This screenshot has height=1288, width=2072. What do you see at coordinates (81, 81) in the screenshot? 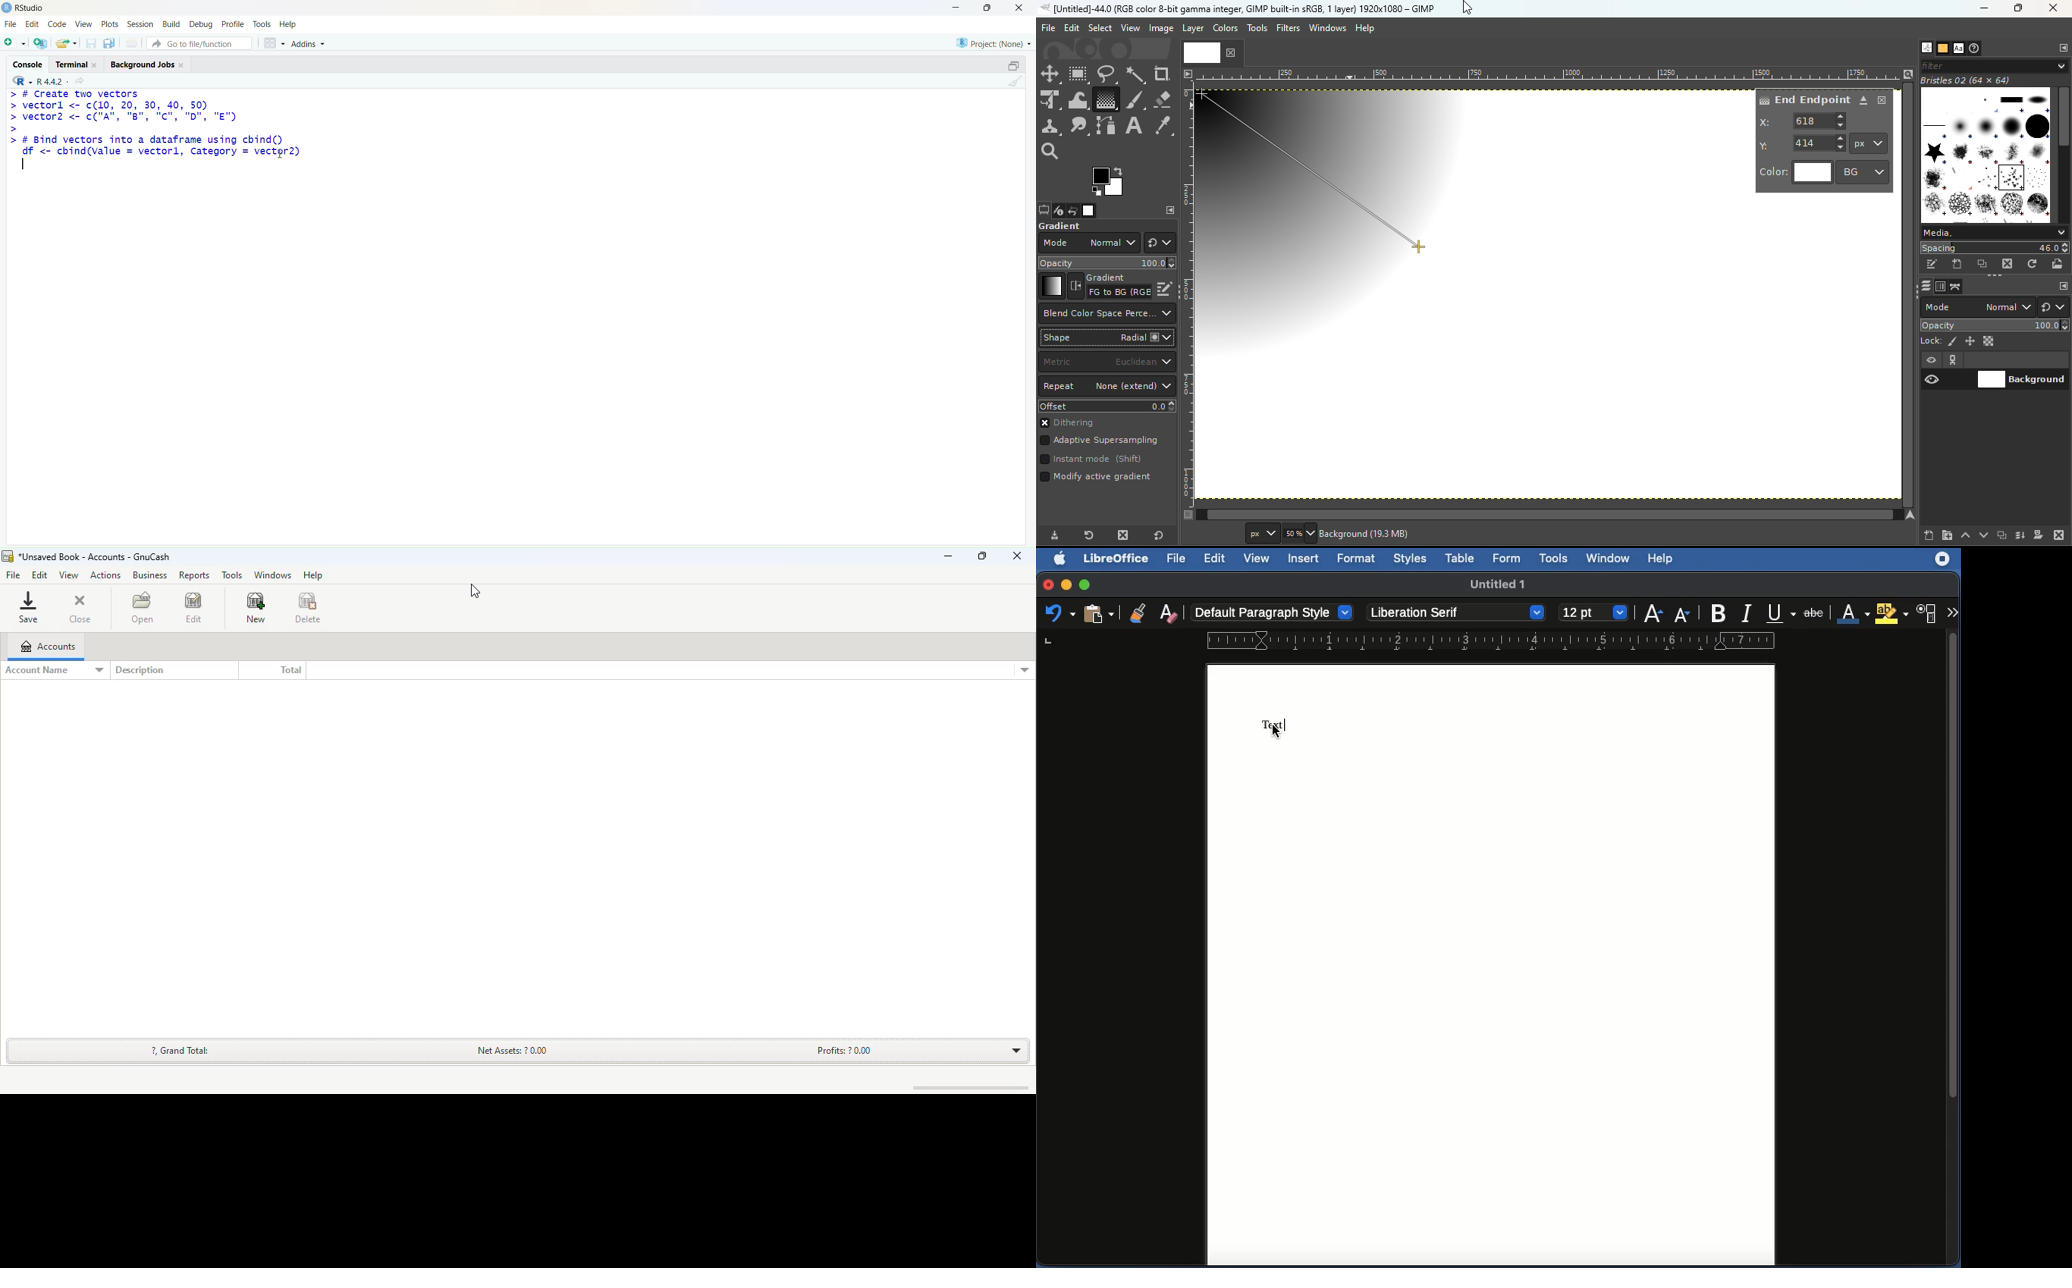
I see `View current directory` at bounding box center [81, 81].